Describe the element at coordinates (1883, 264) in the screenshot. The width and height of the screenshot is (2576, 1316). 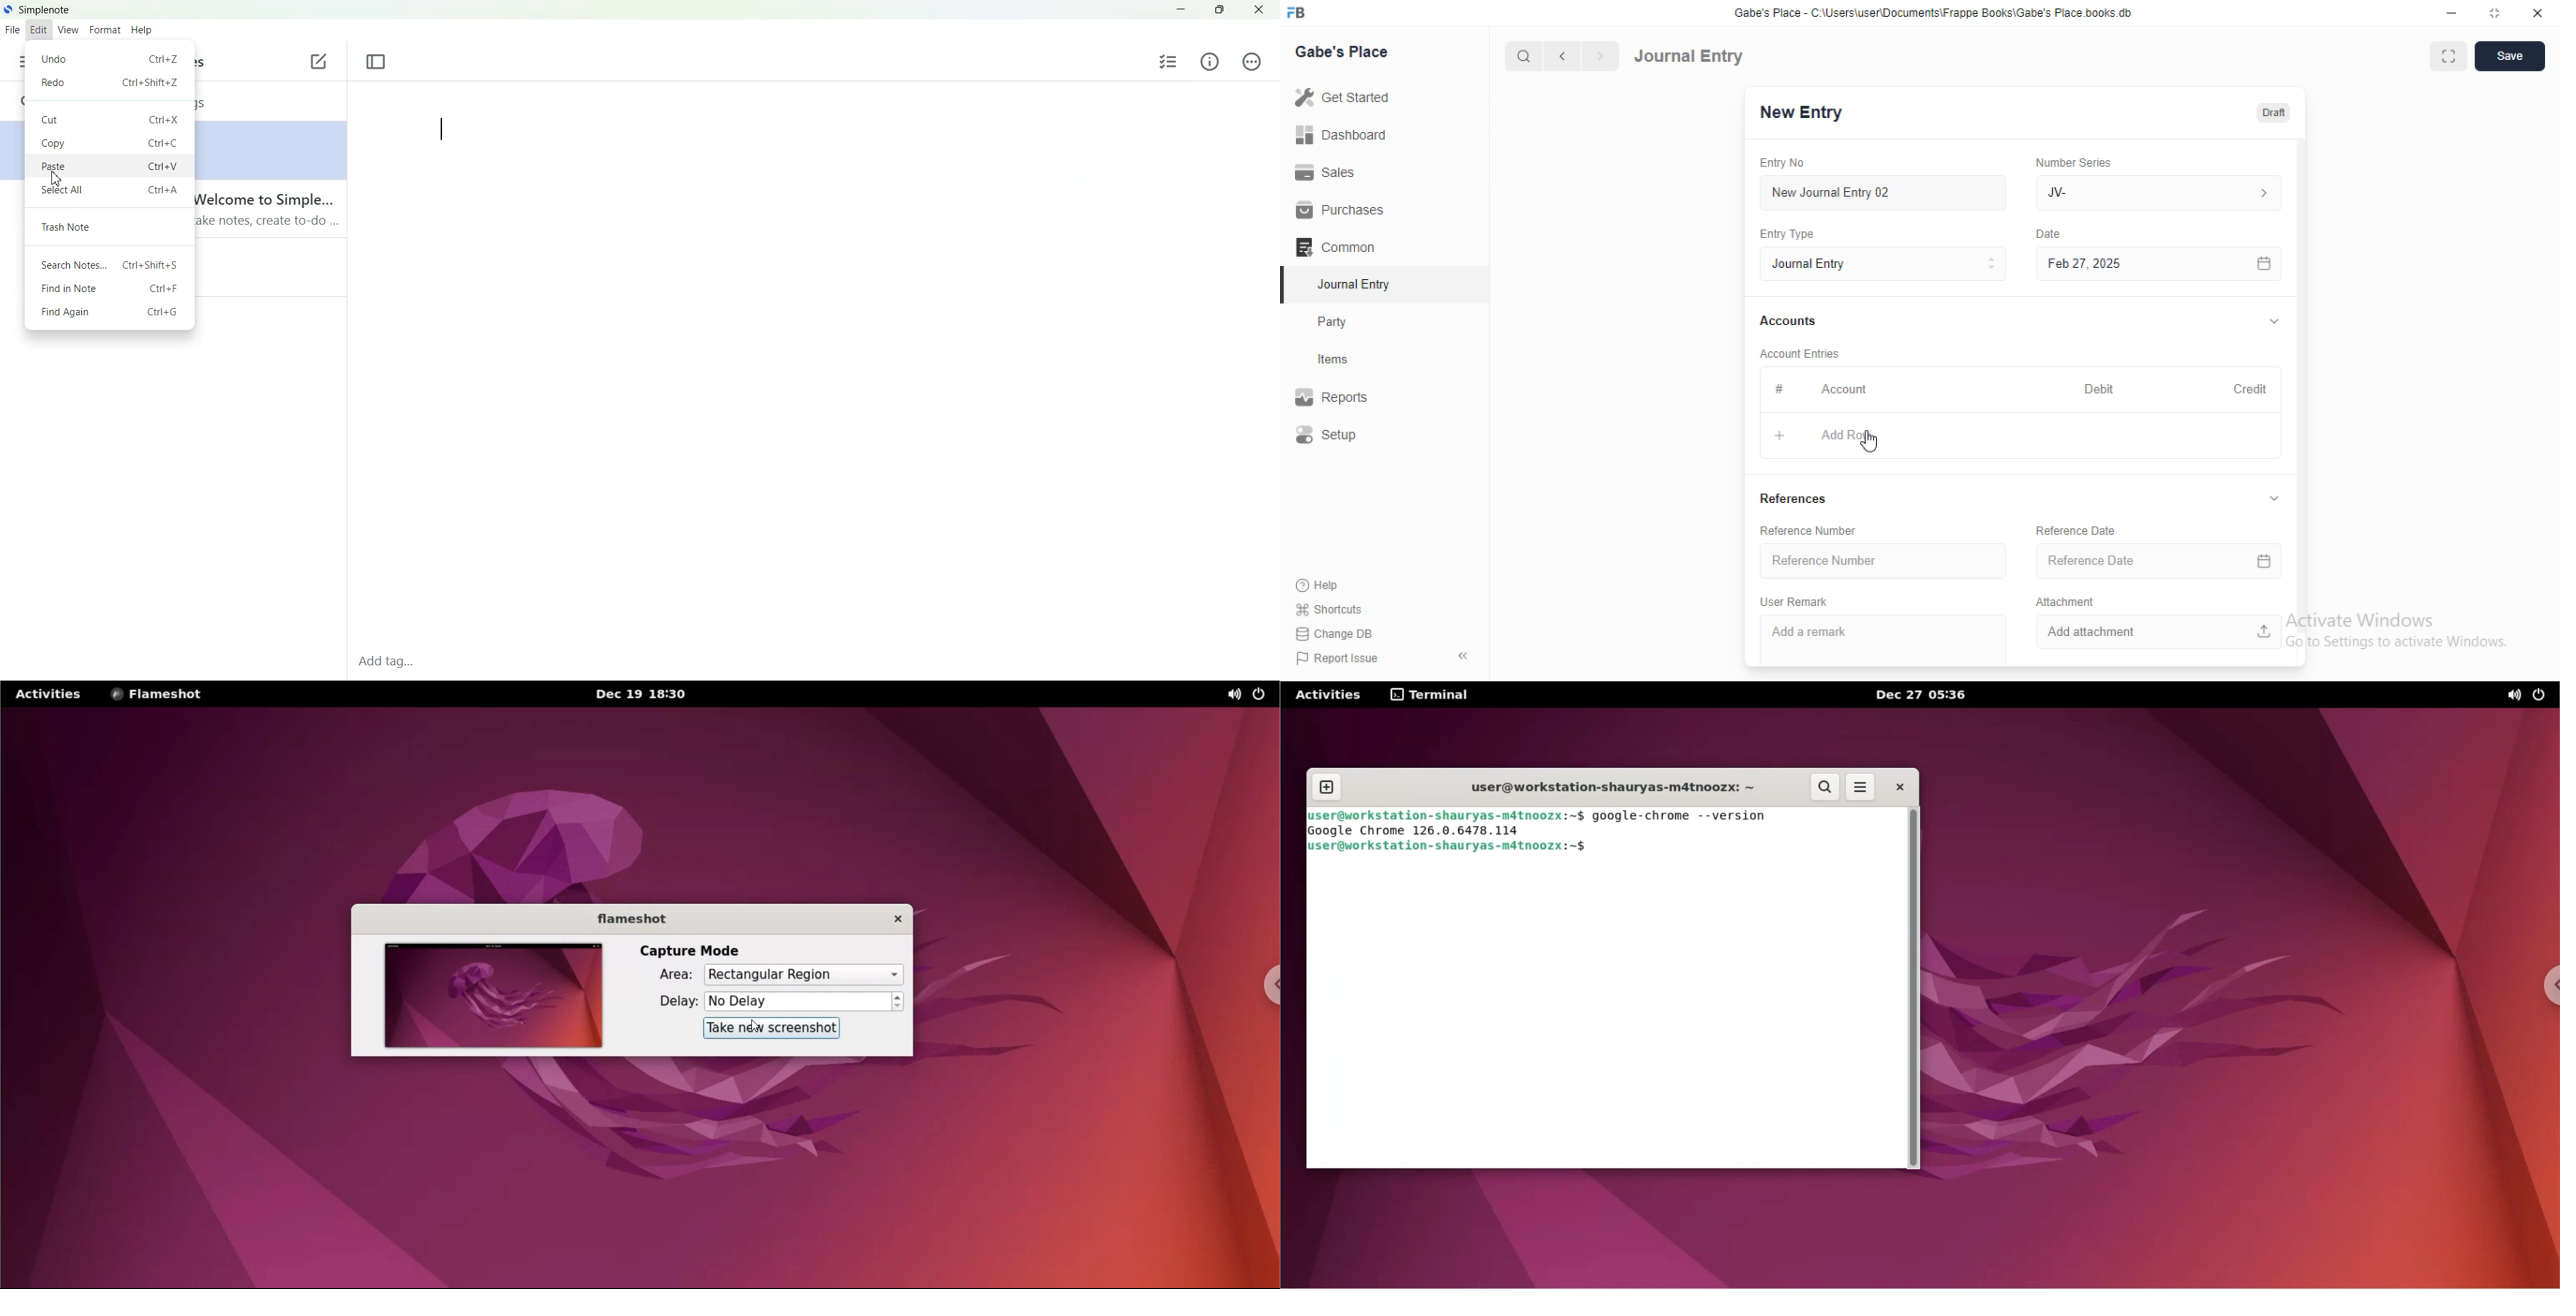
I see `Journal Entry` at that location.